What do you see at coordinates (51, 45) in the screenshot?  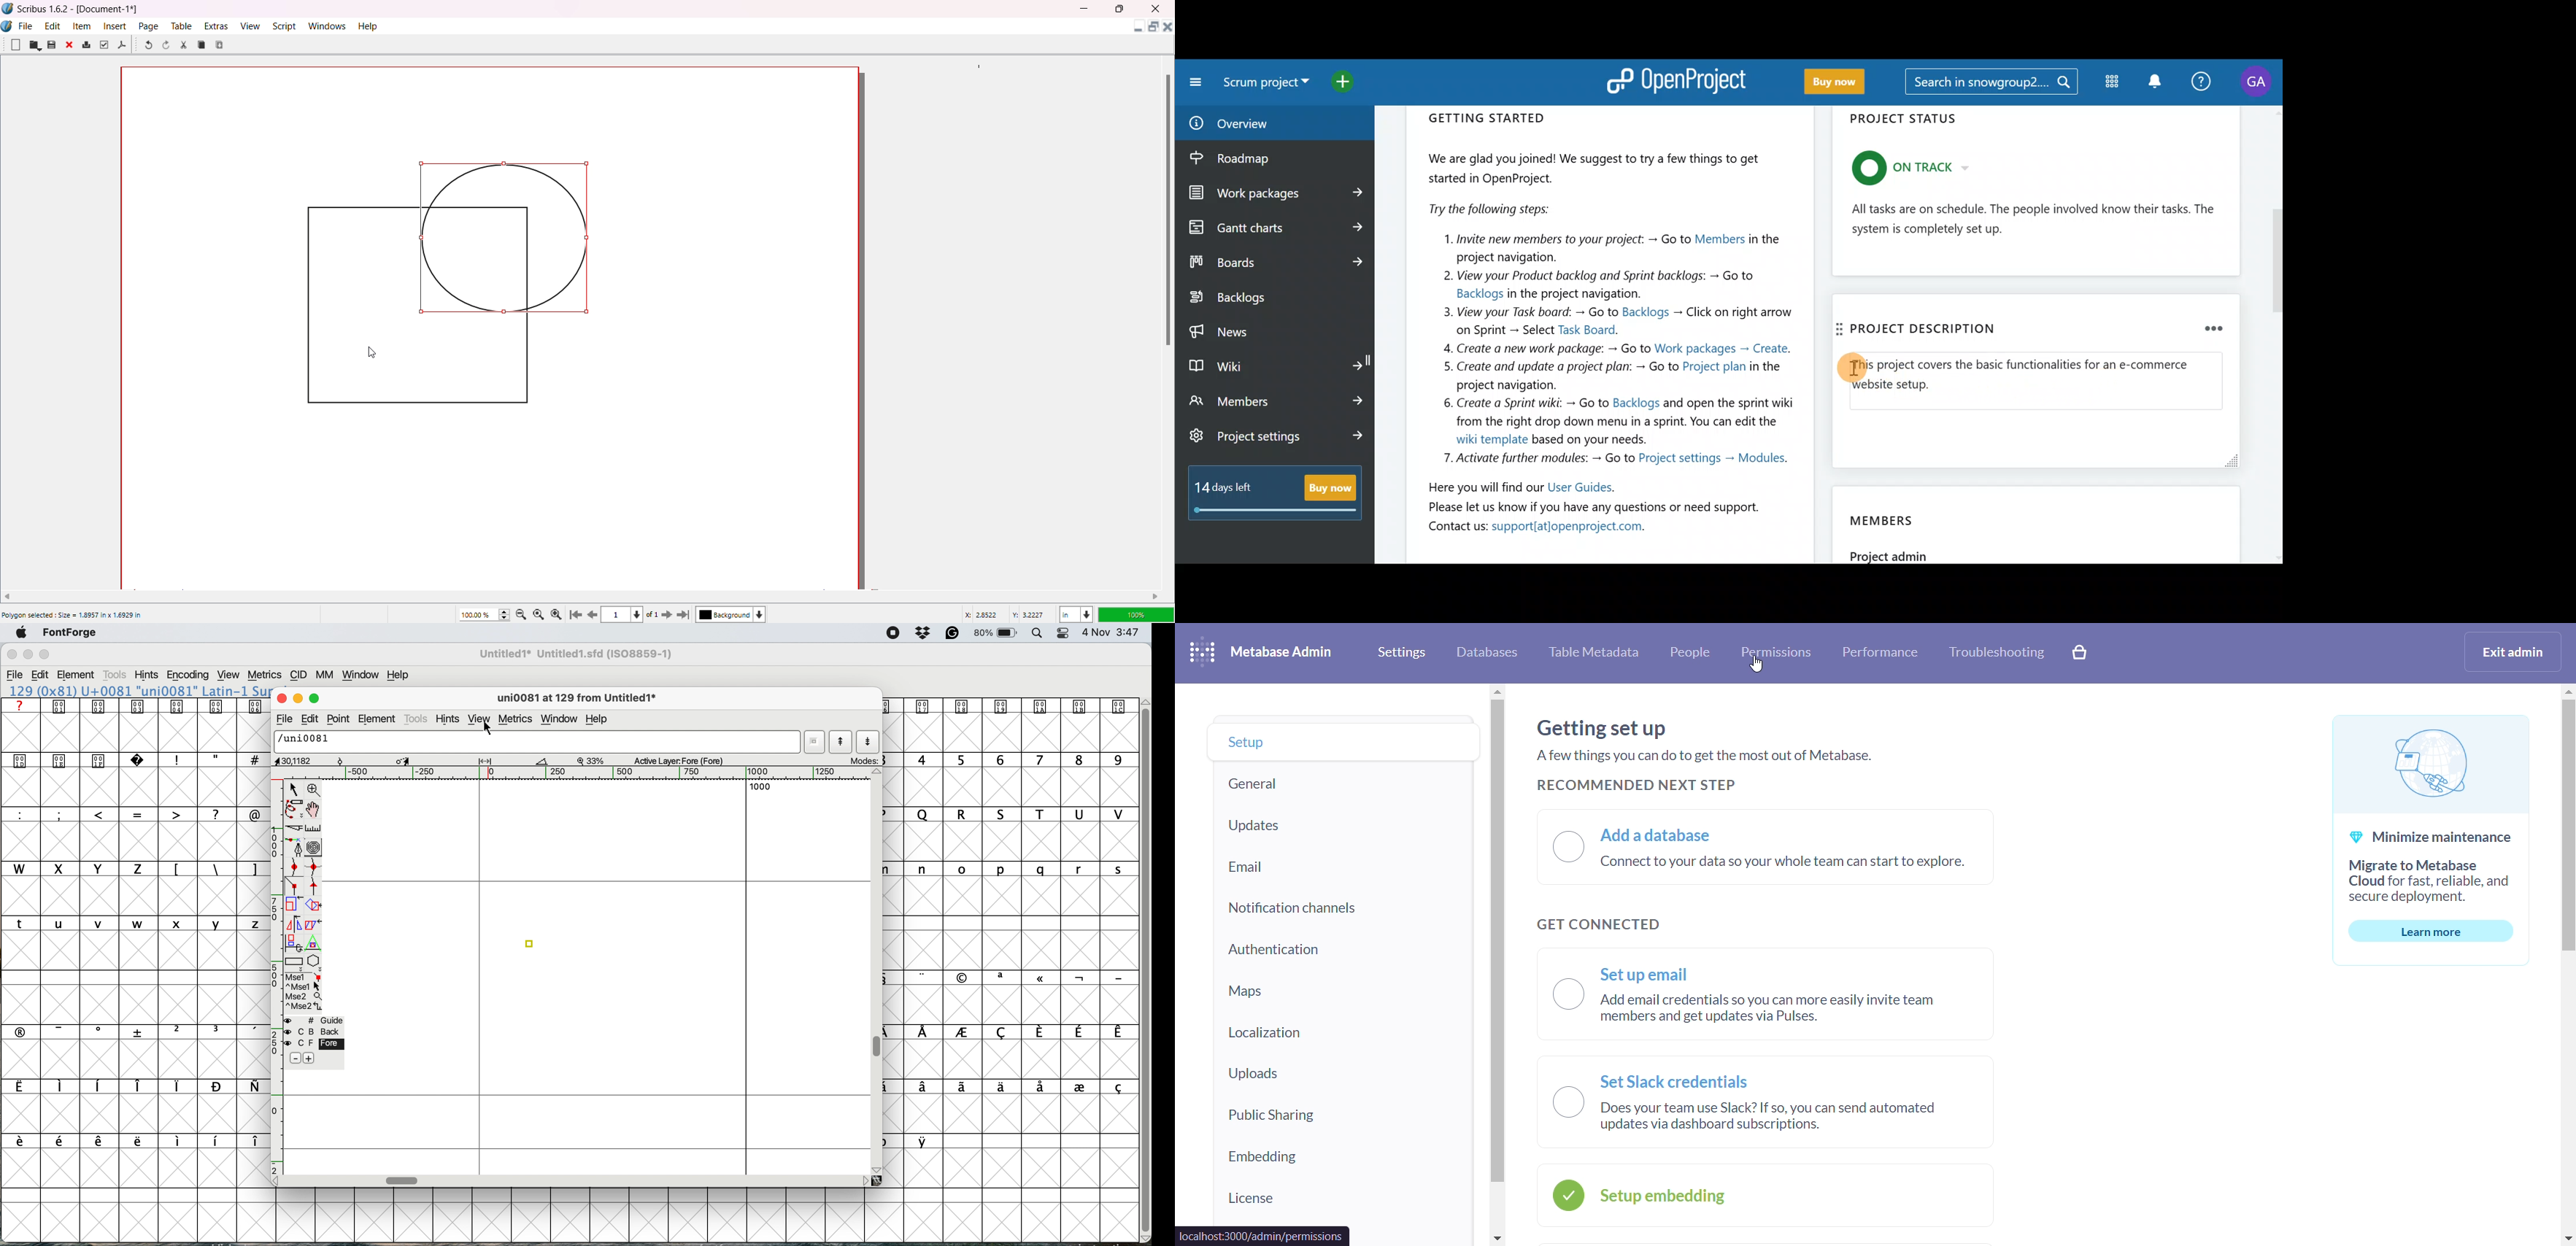 I see `Save` at bounding box center [51, 45].